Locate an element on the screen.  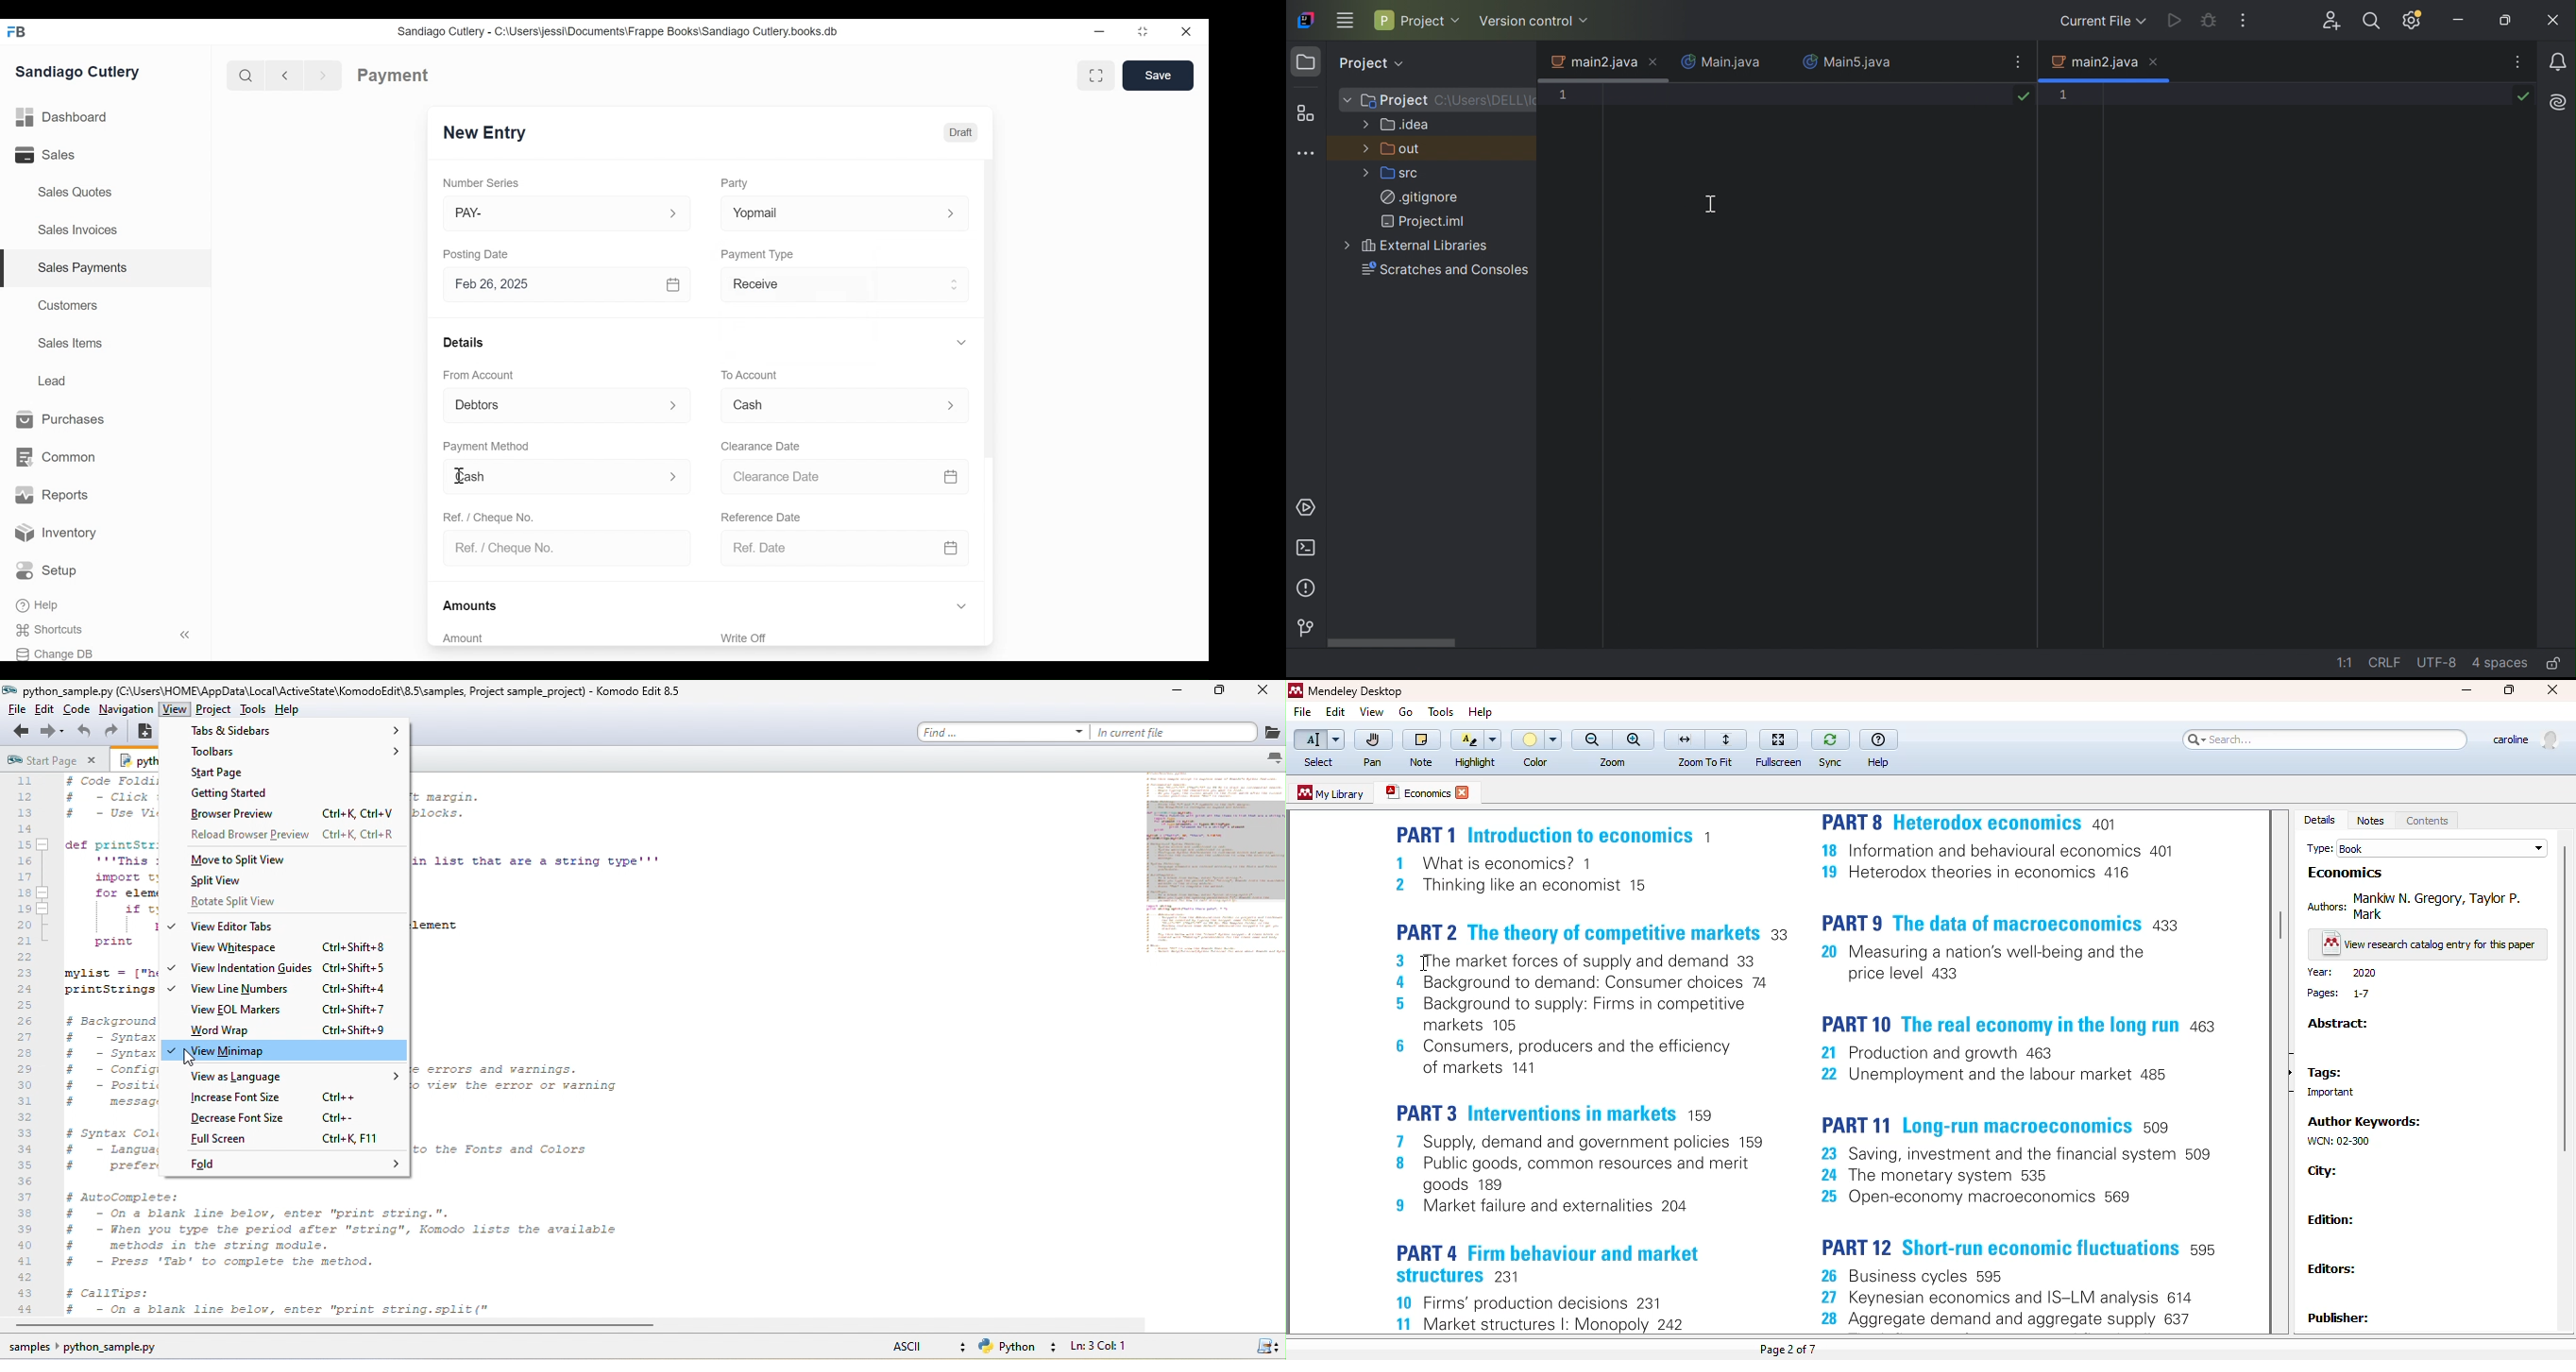
view research catalog entry for this paper is located at coordinates (2429, 945).